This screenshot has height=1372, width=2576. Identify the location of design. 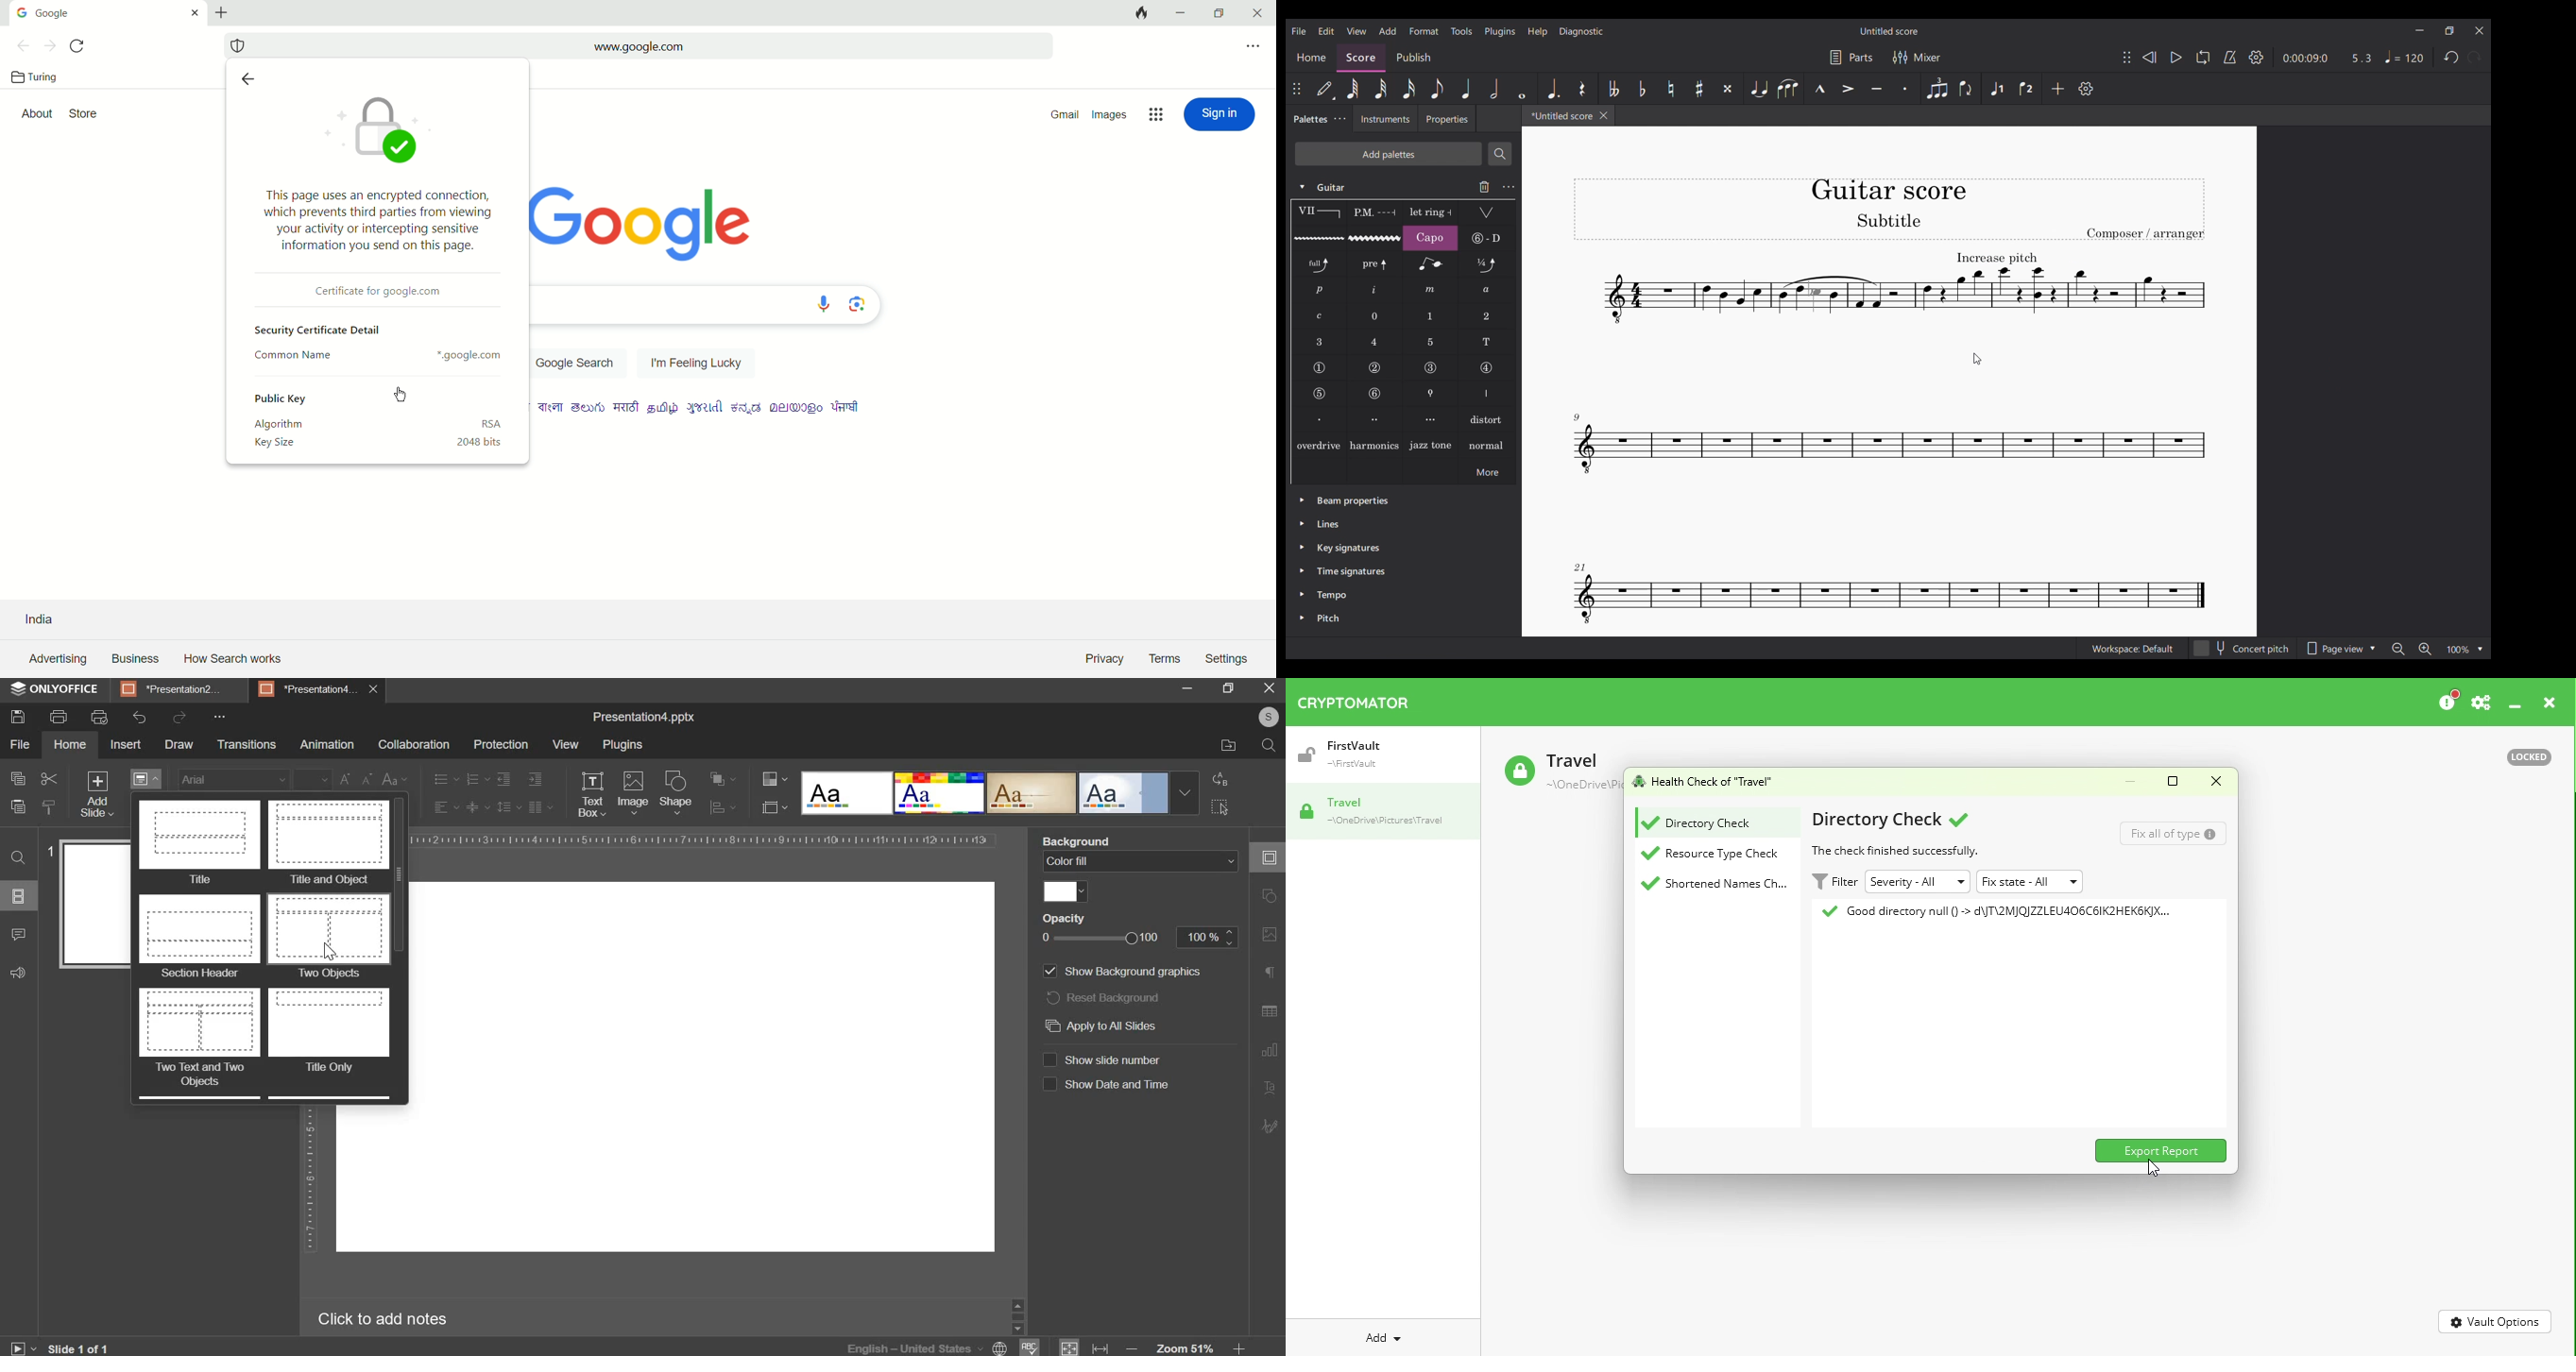
(1126, 794).